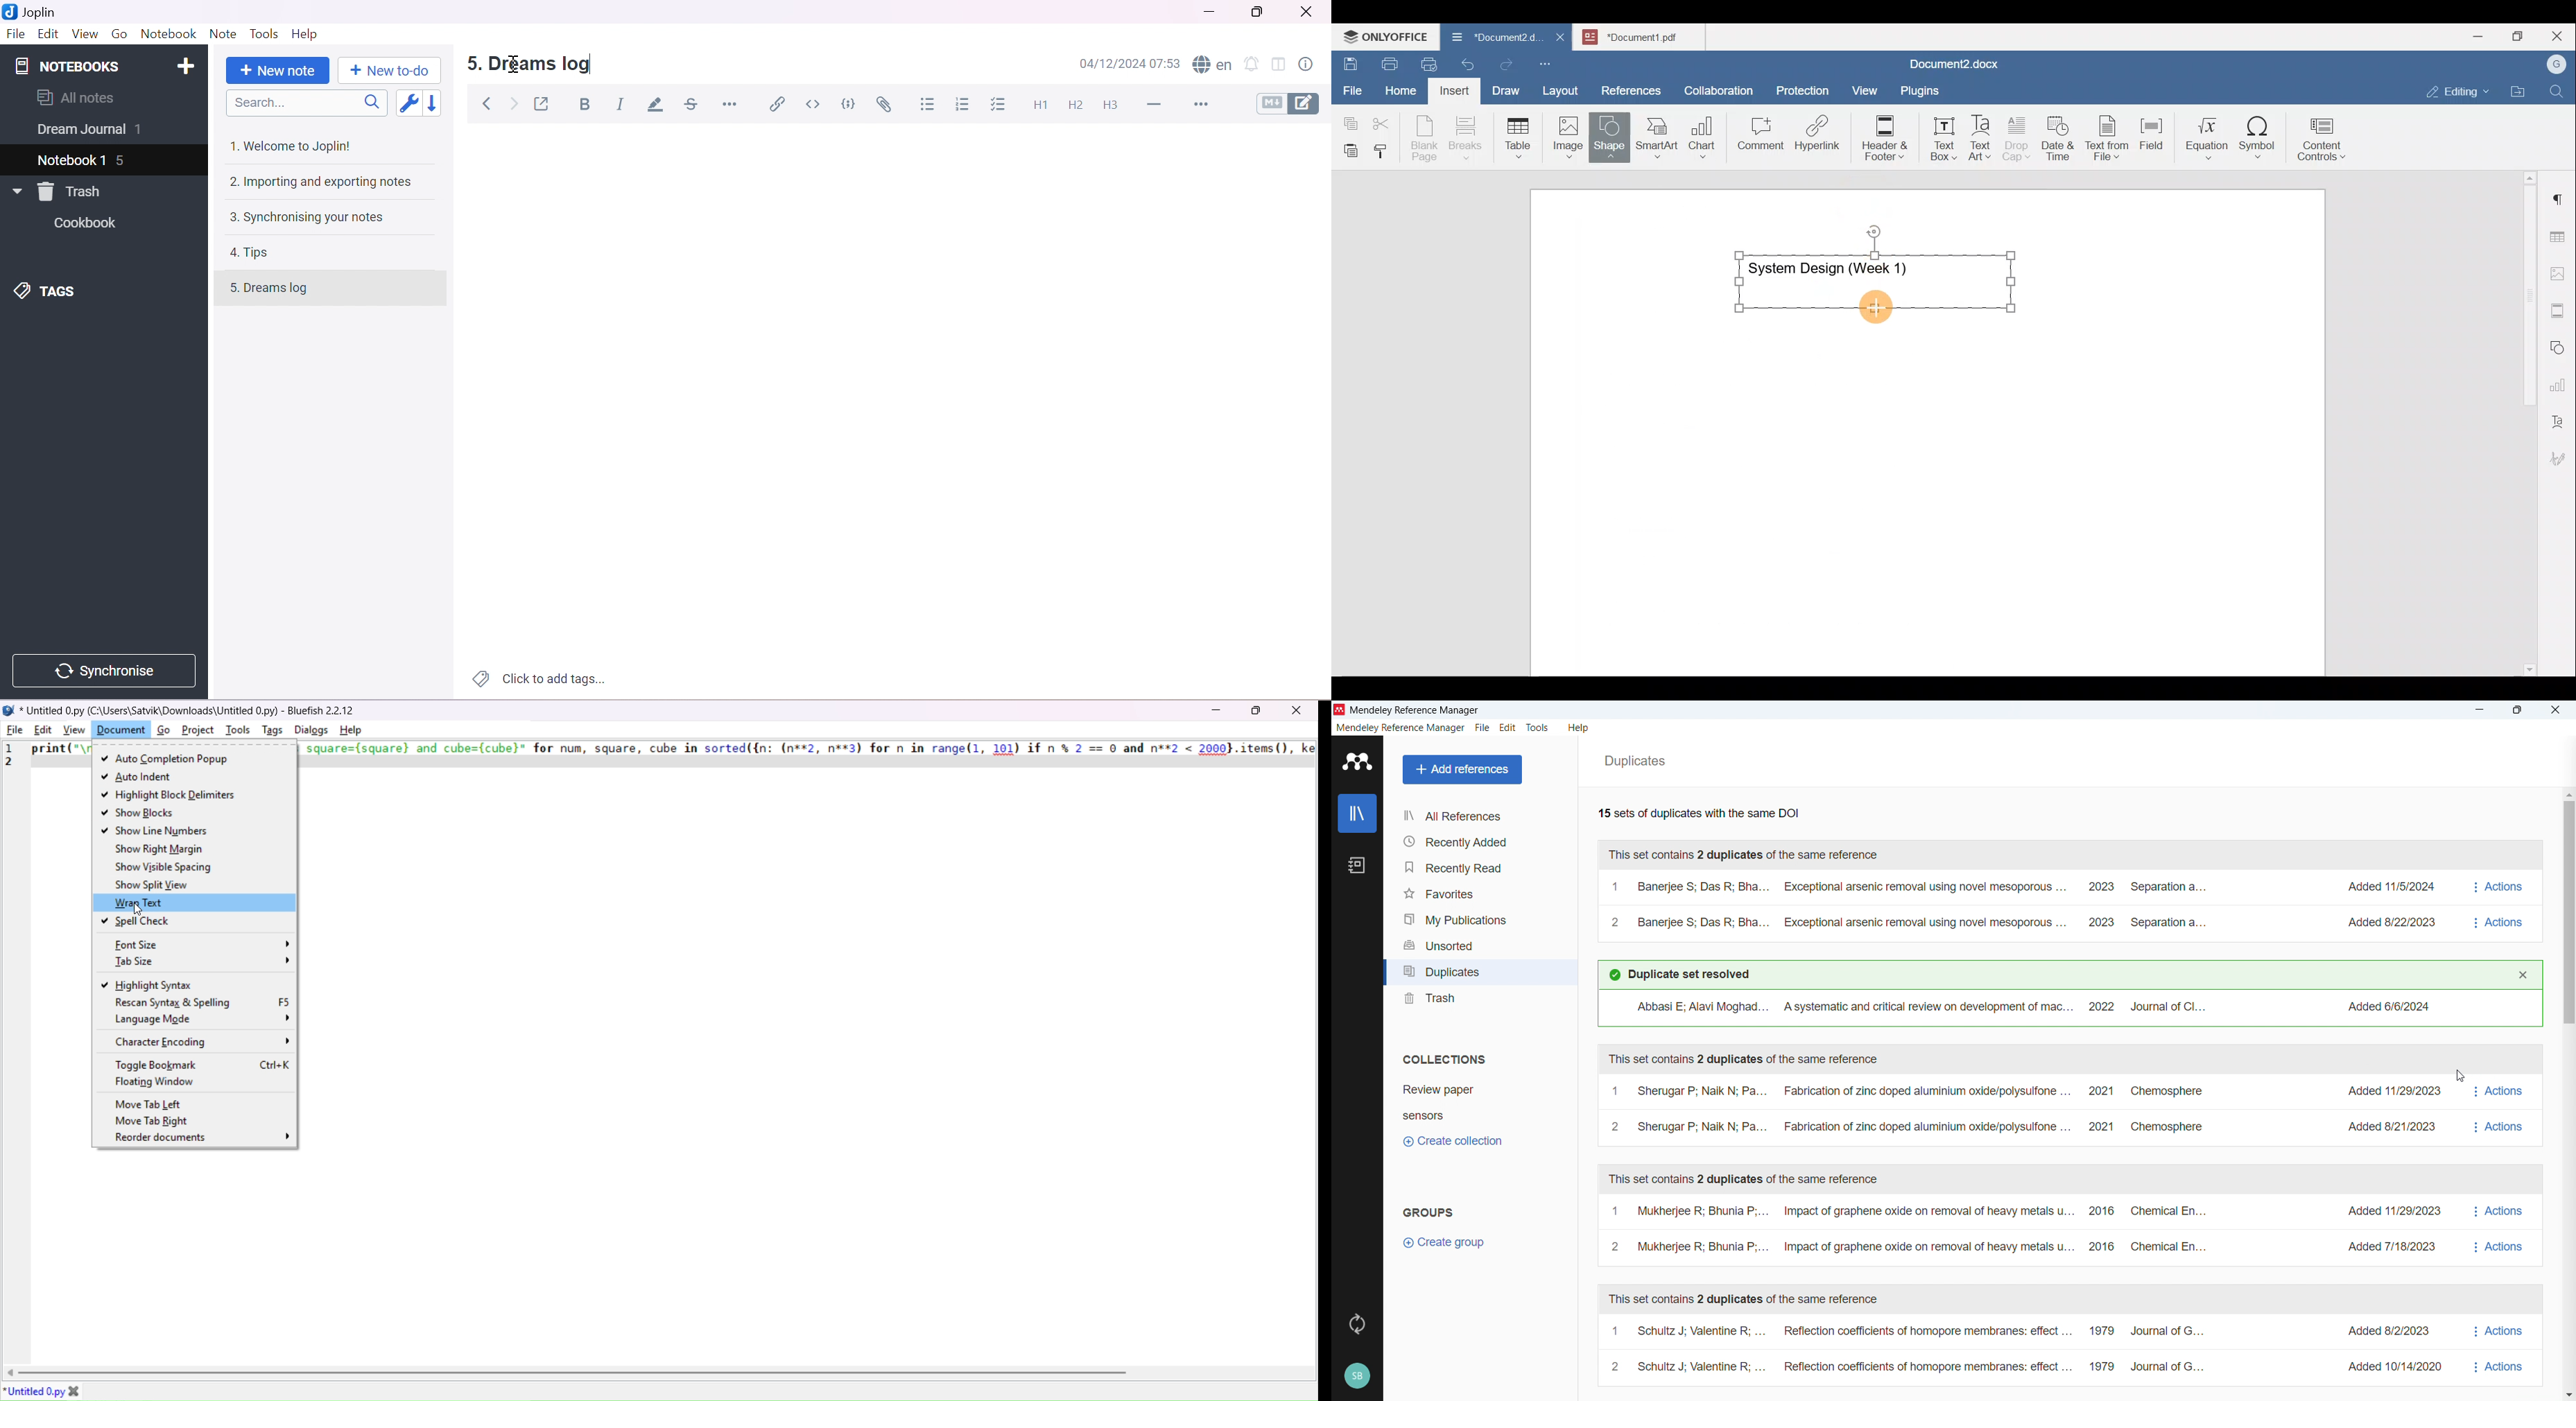 The width and height of the screenshot is (2576, 1428). Describe the element at coordinates (1292, 103) in the screenshot. I see `Toggle editors` at that location.